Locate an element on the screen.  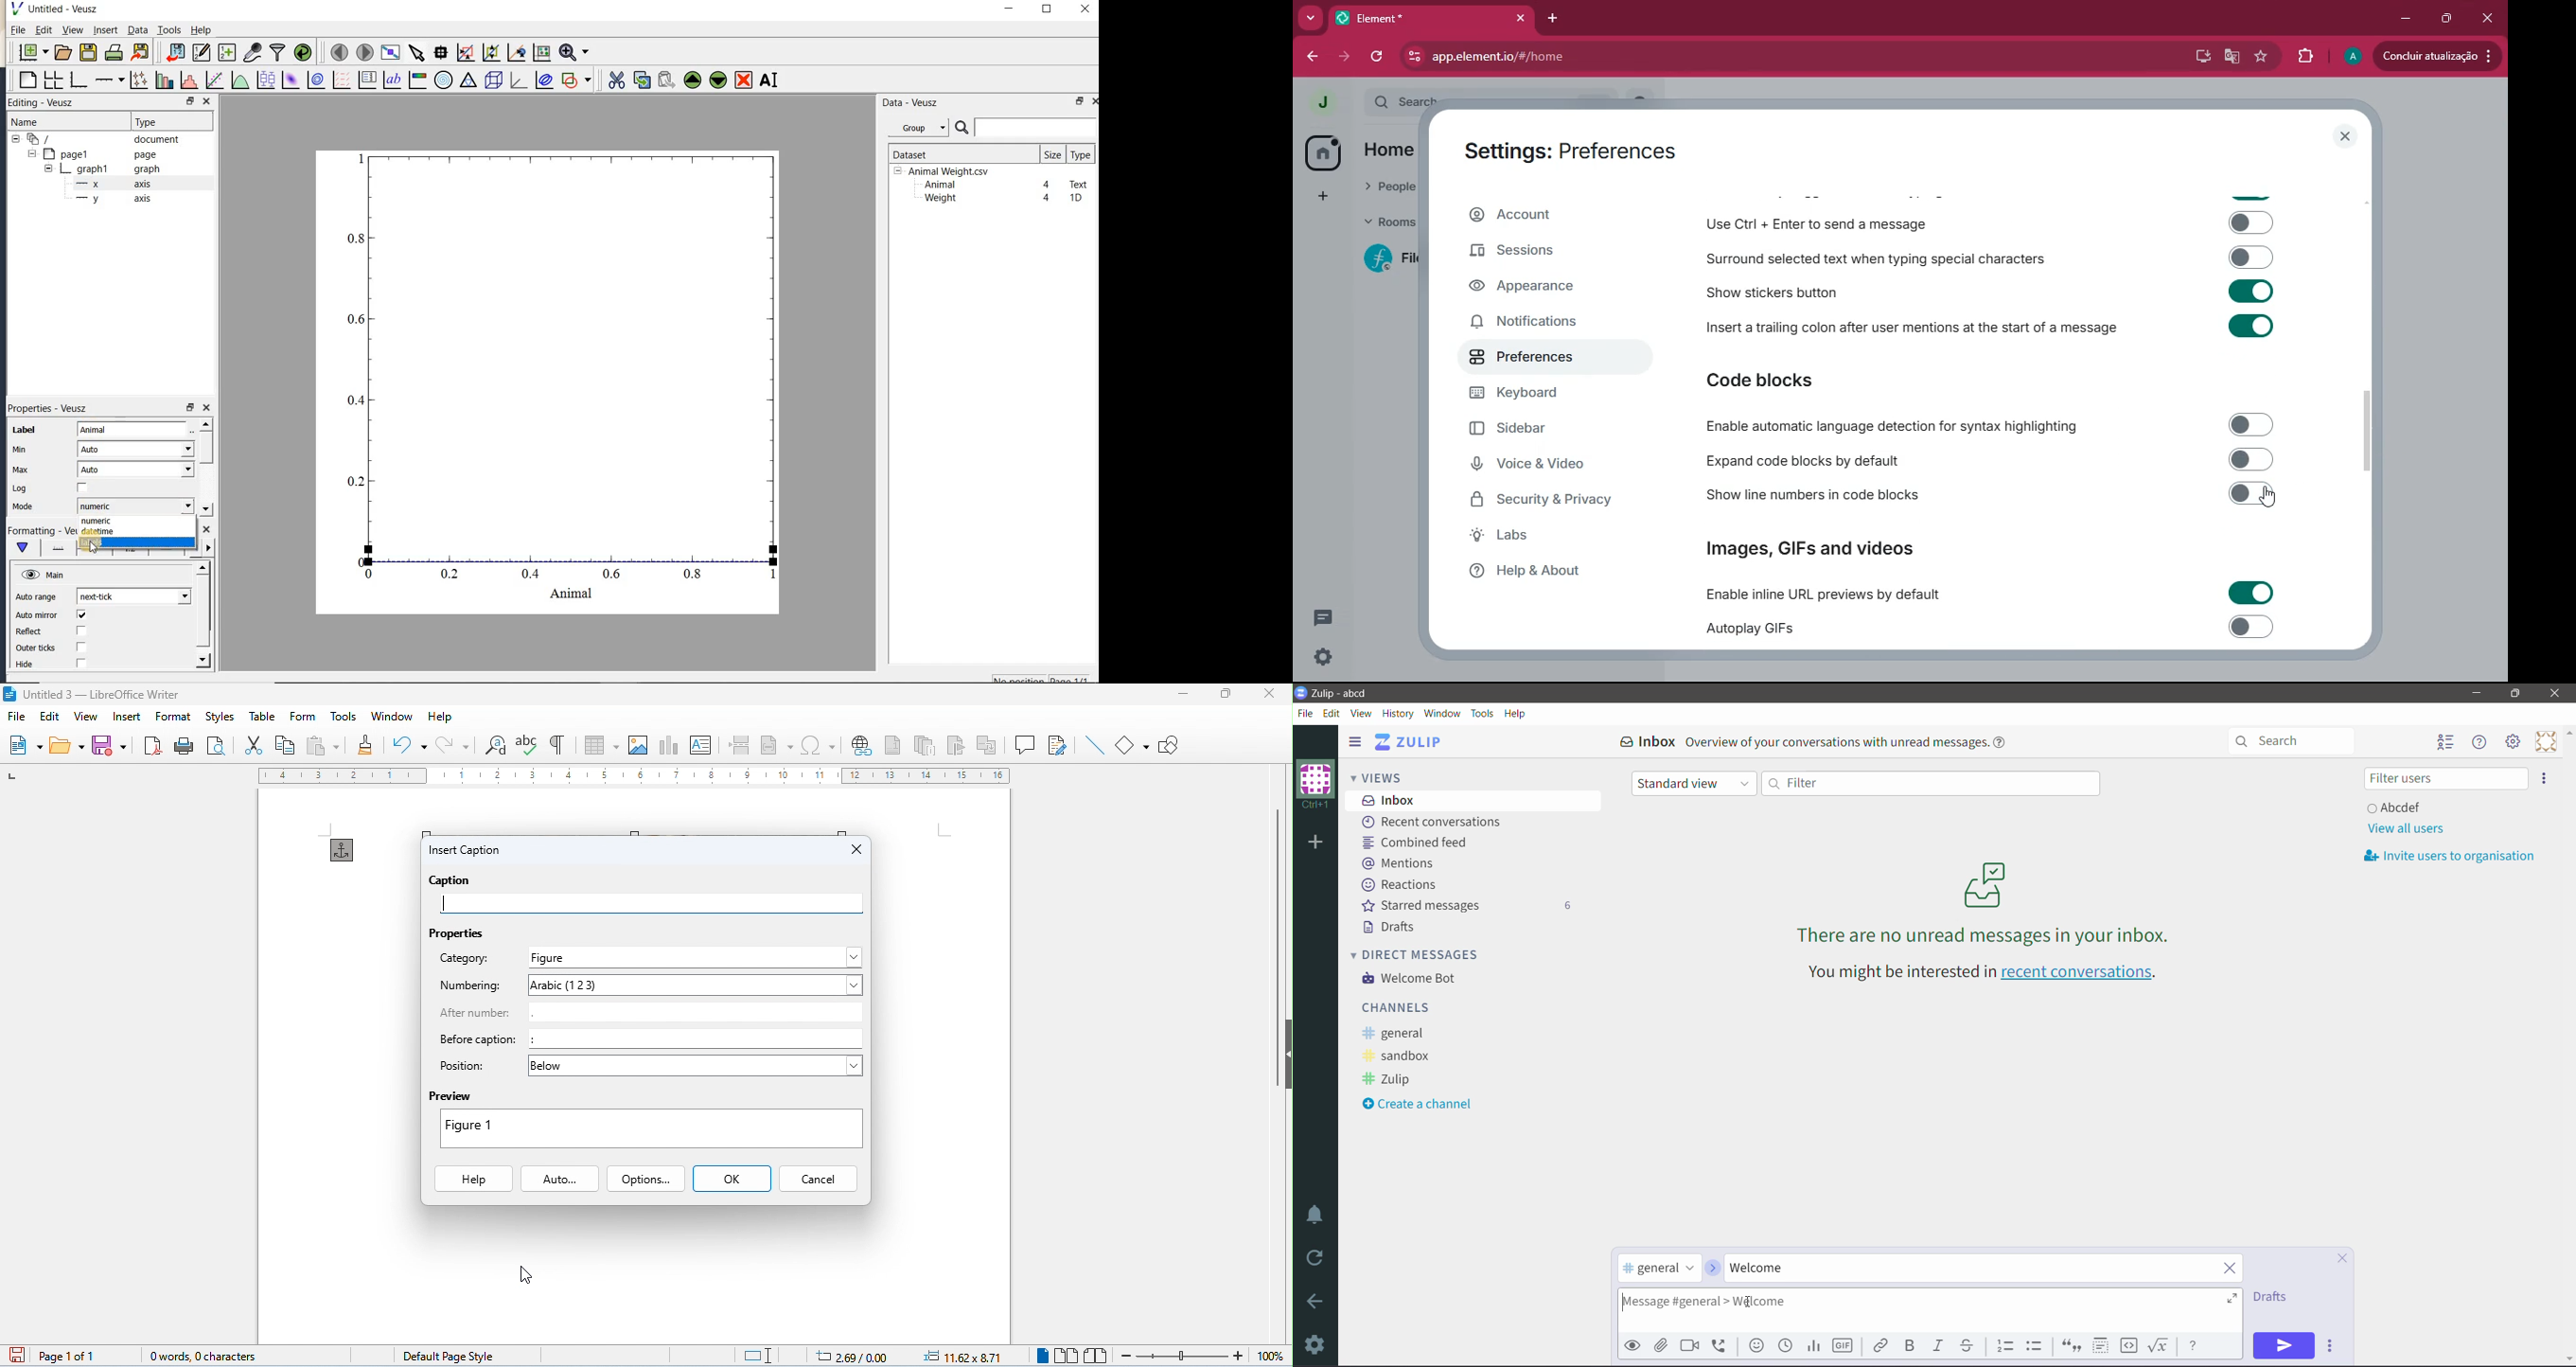
Auto mirror is located at coordinates (35, 616).